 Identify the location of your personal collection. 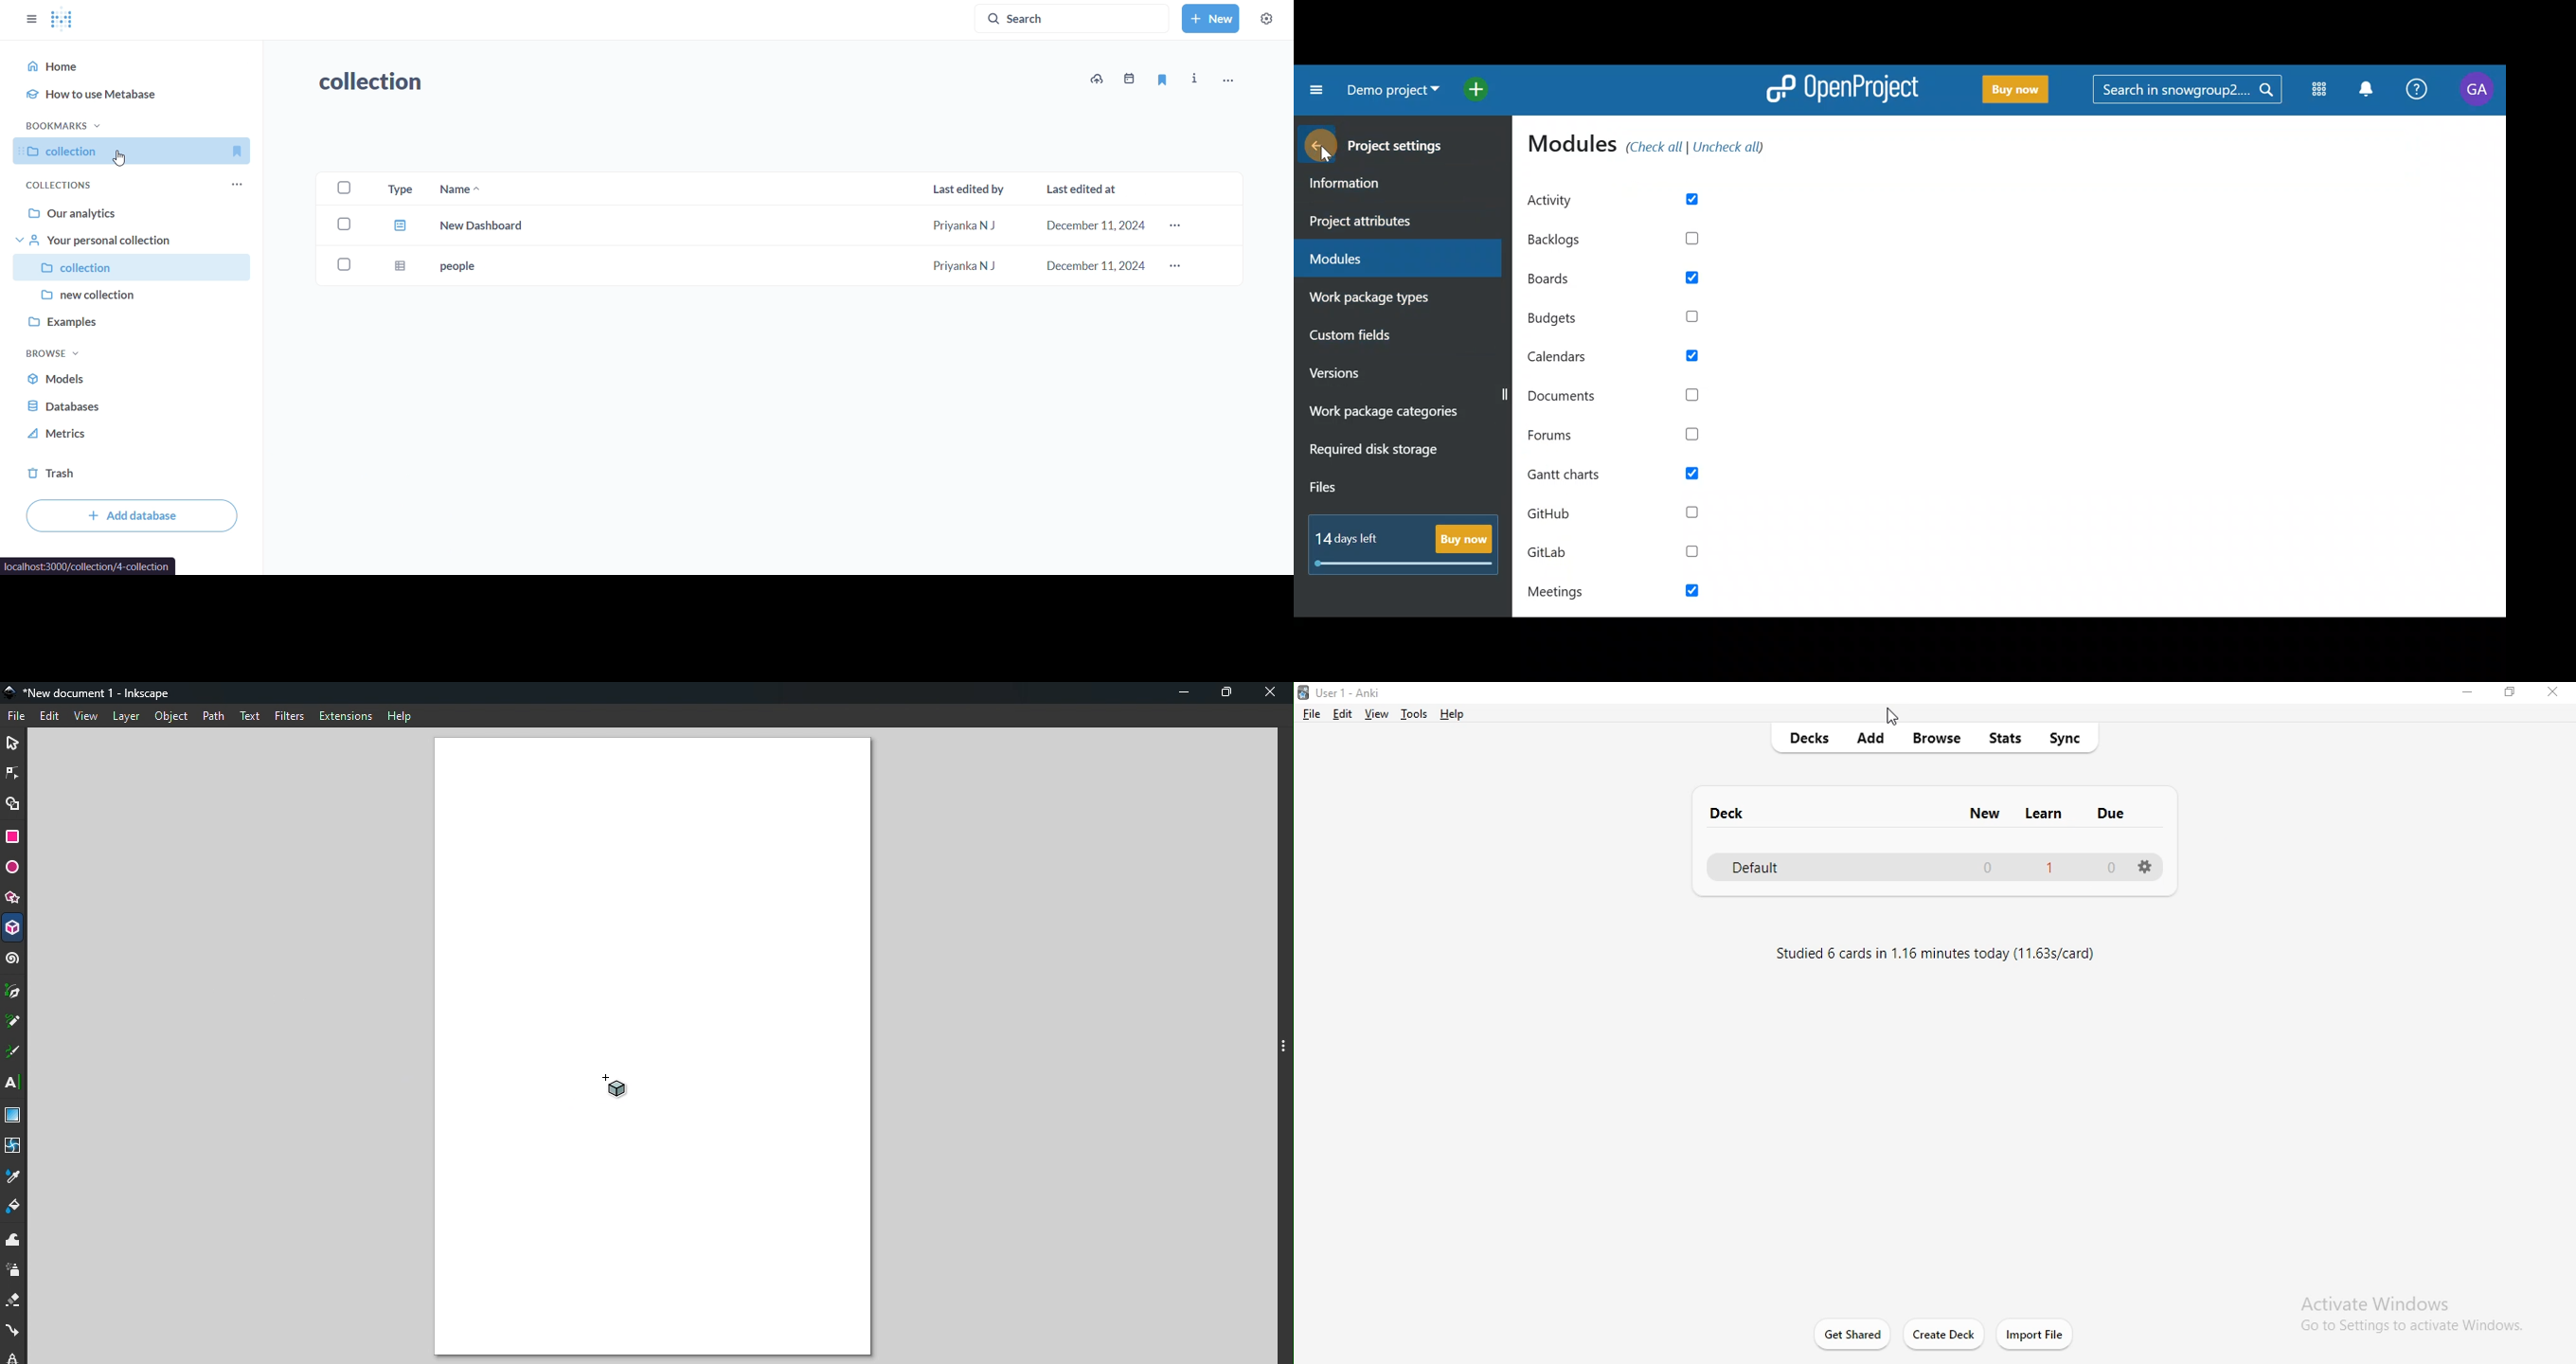
(134, 241).